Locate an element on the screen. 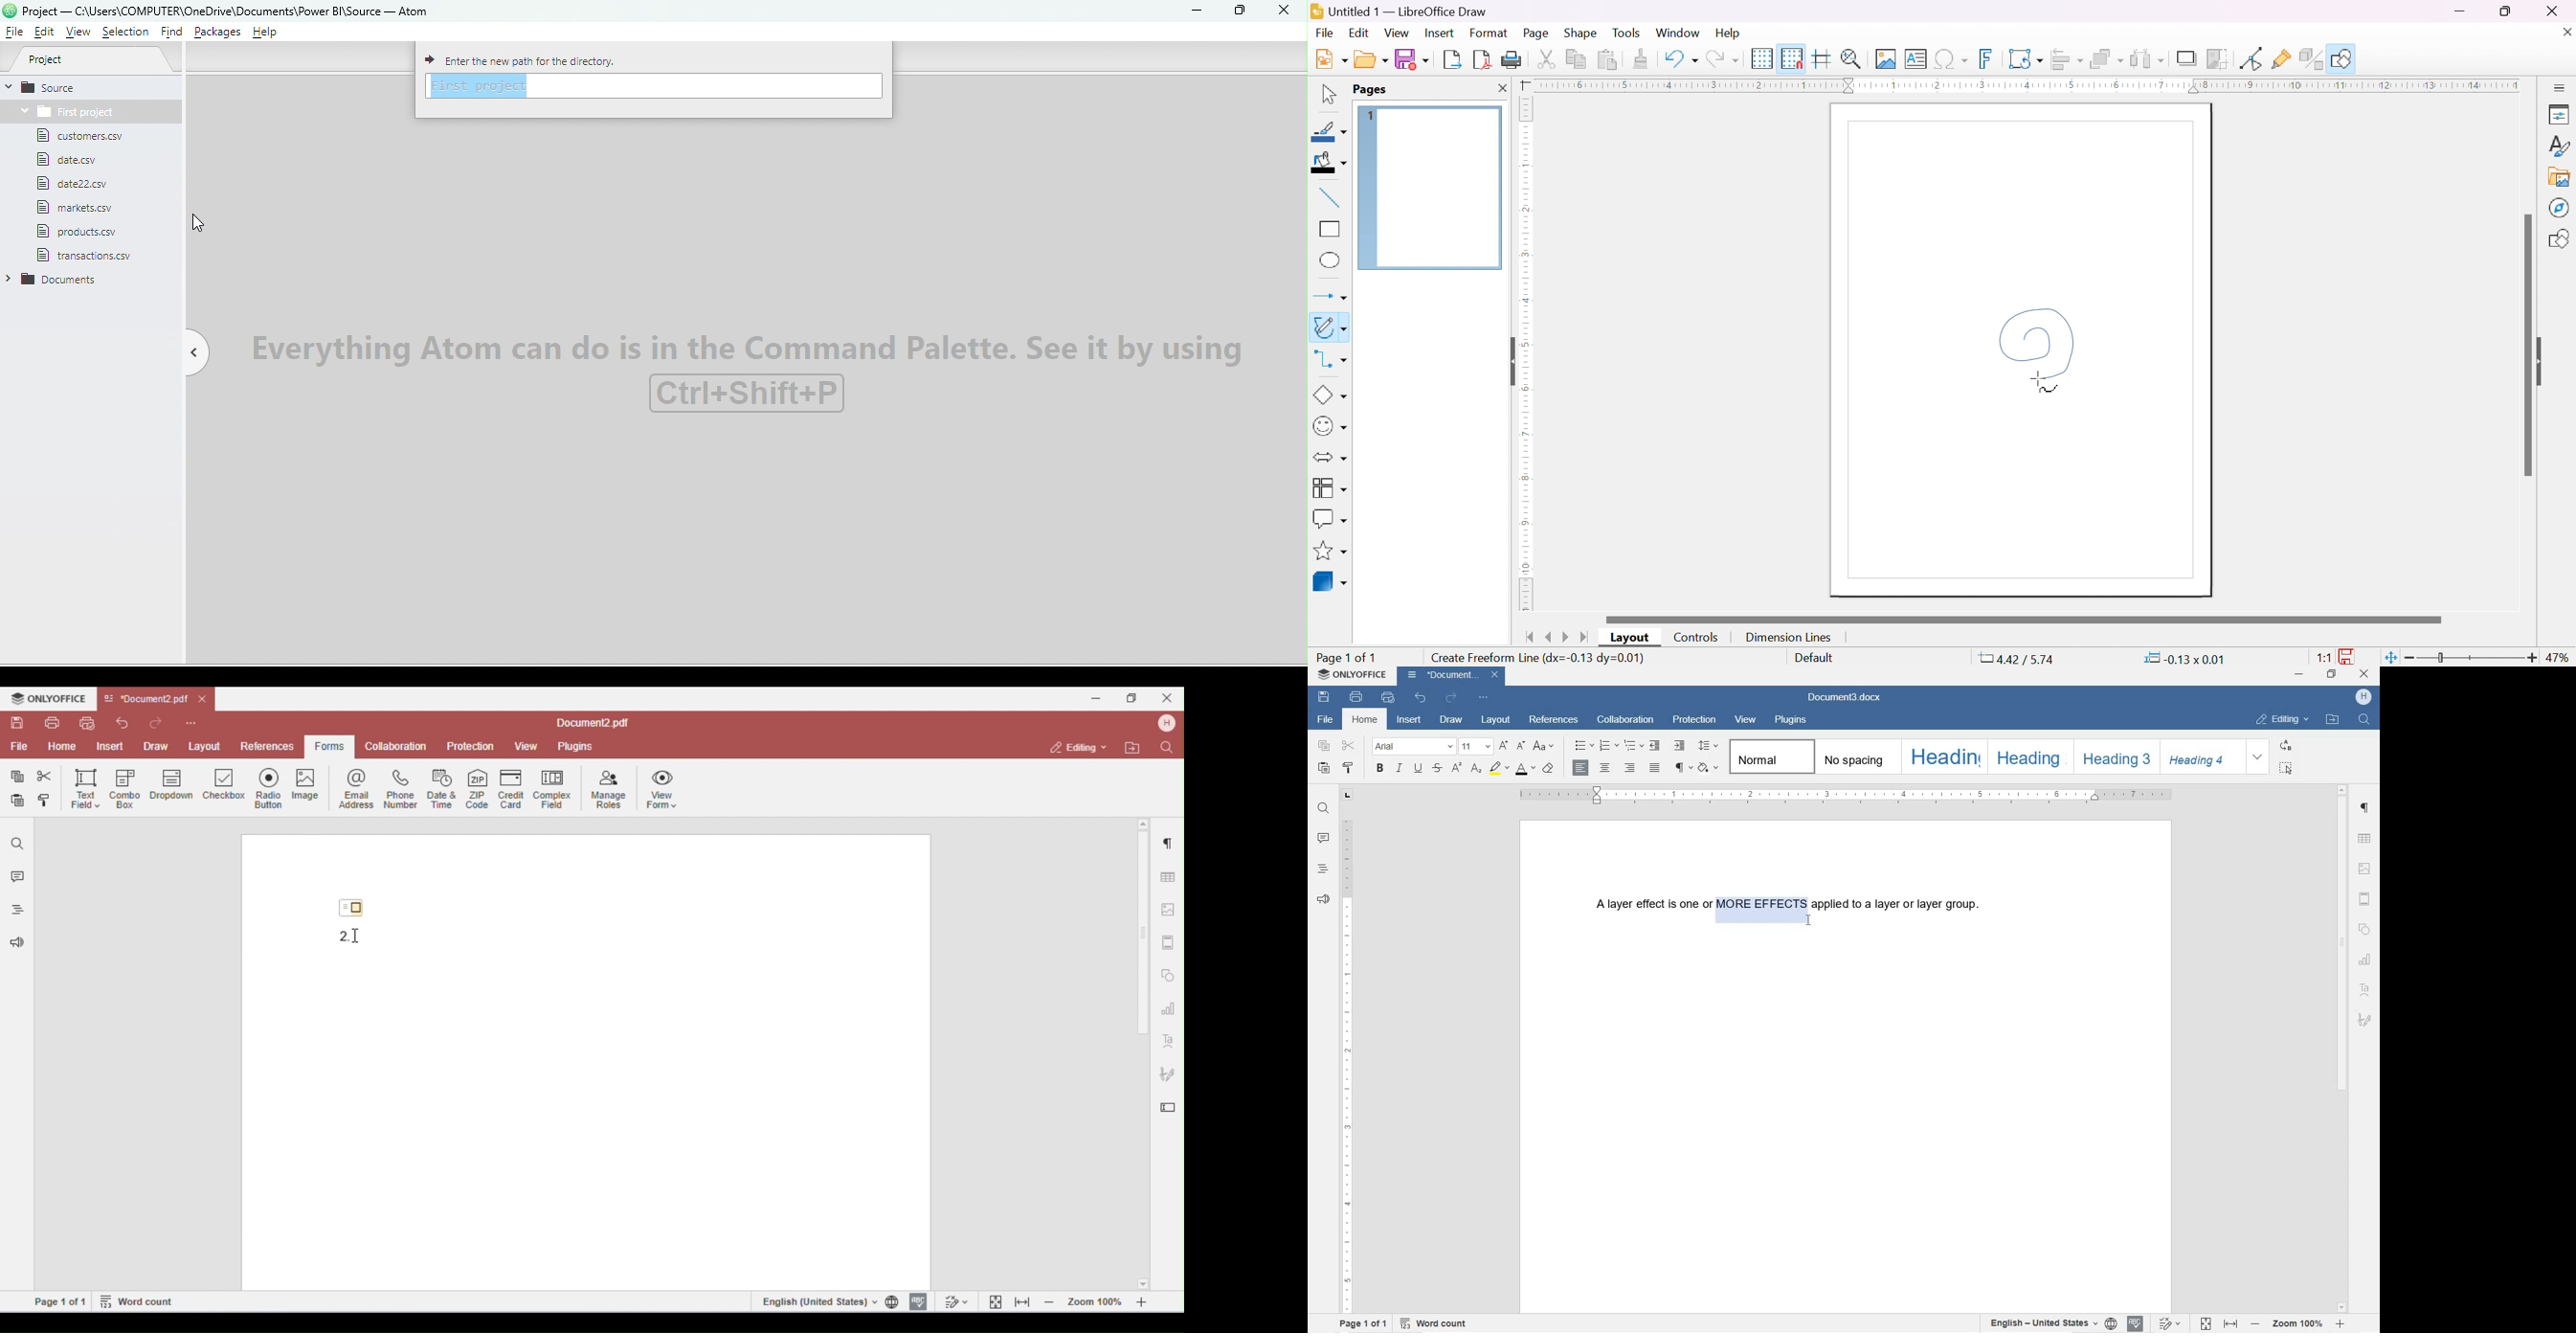 The image size is (2576, 1344). slide is located at coordinates (2544, 360).